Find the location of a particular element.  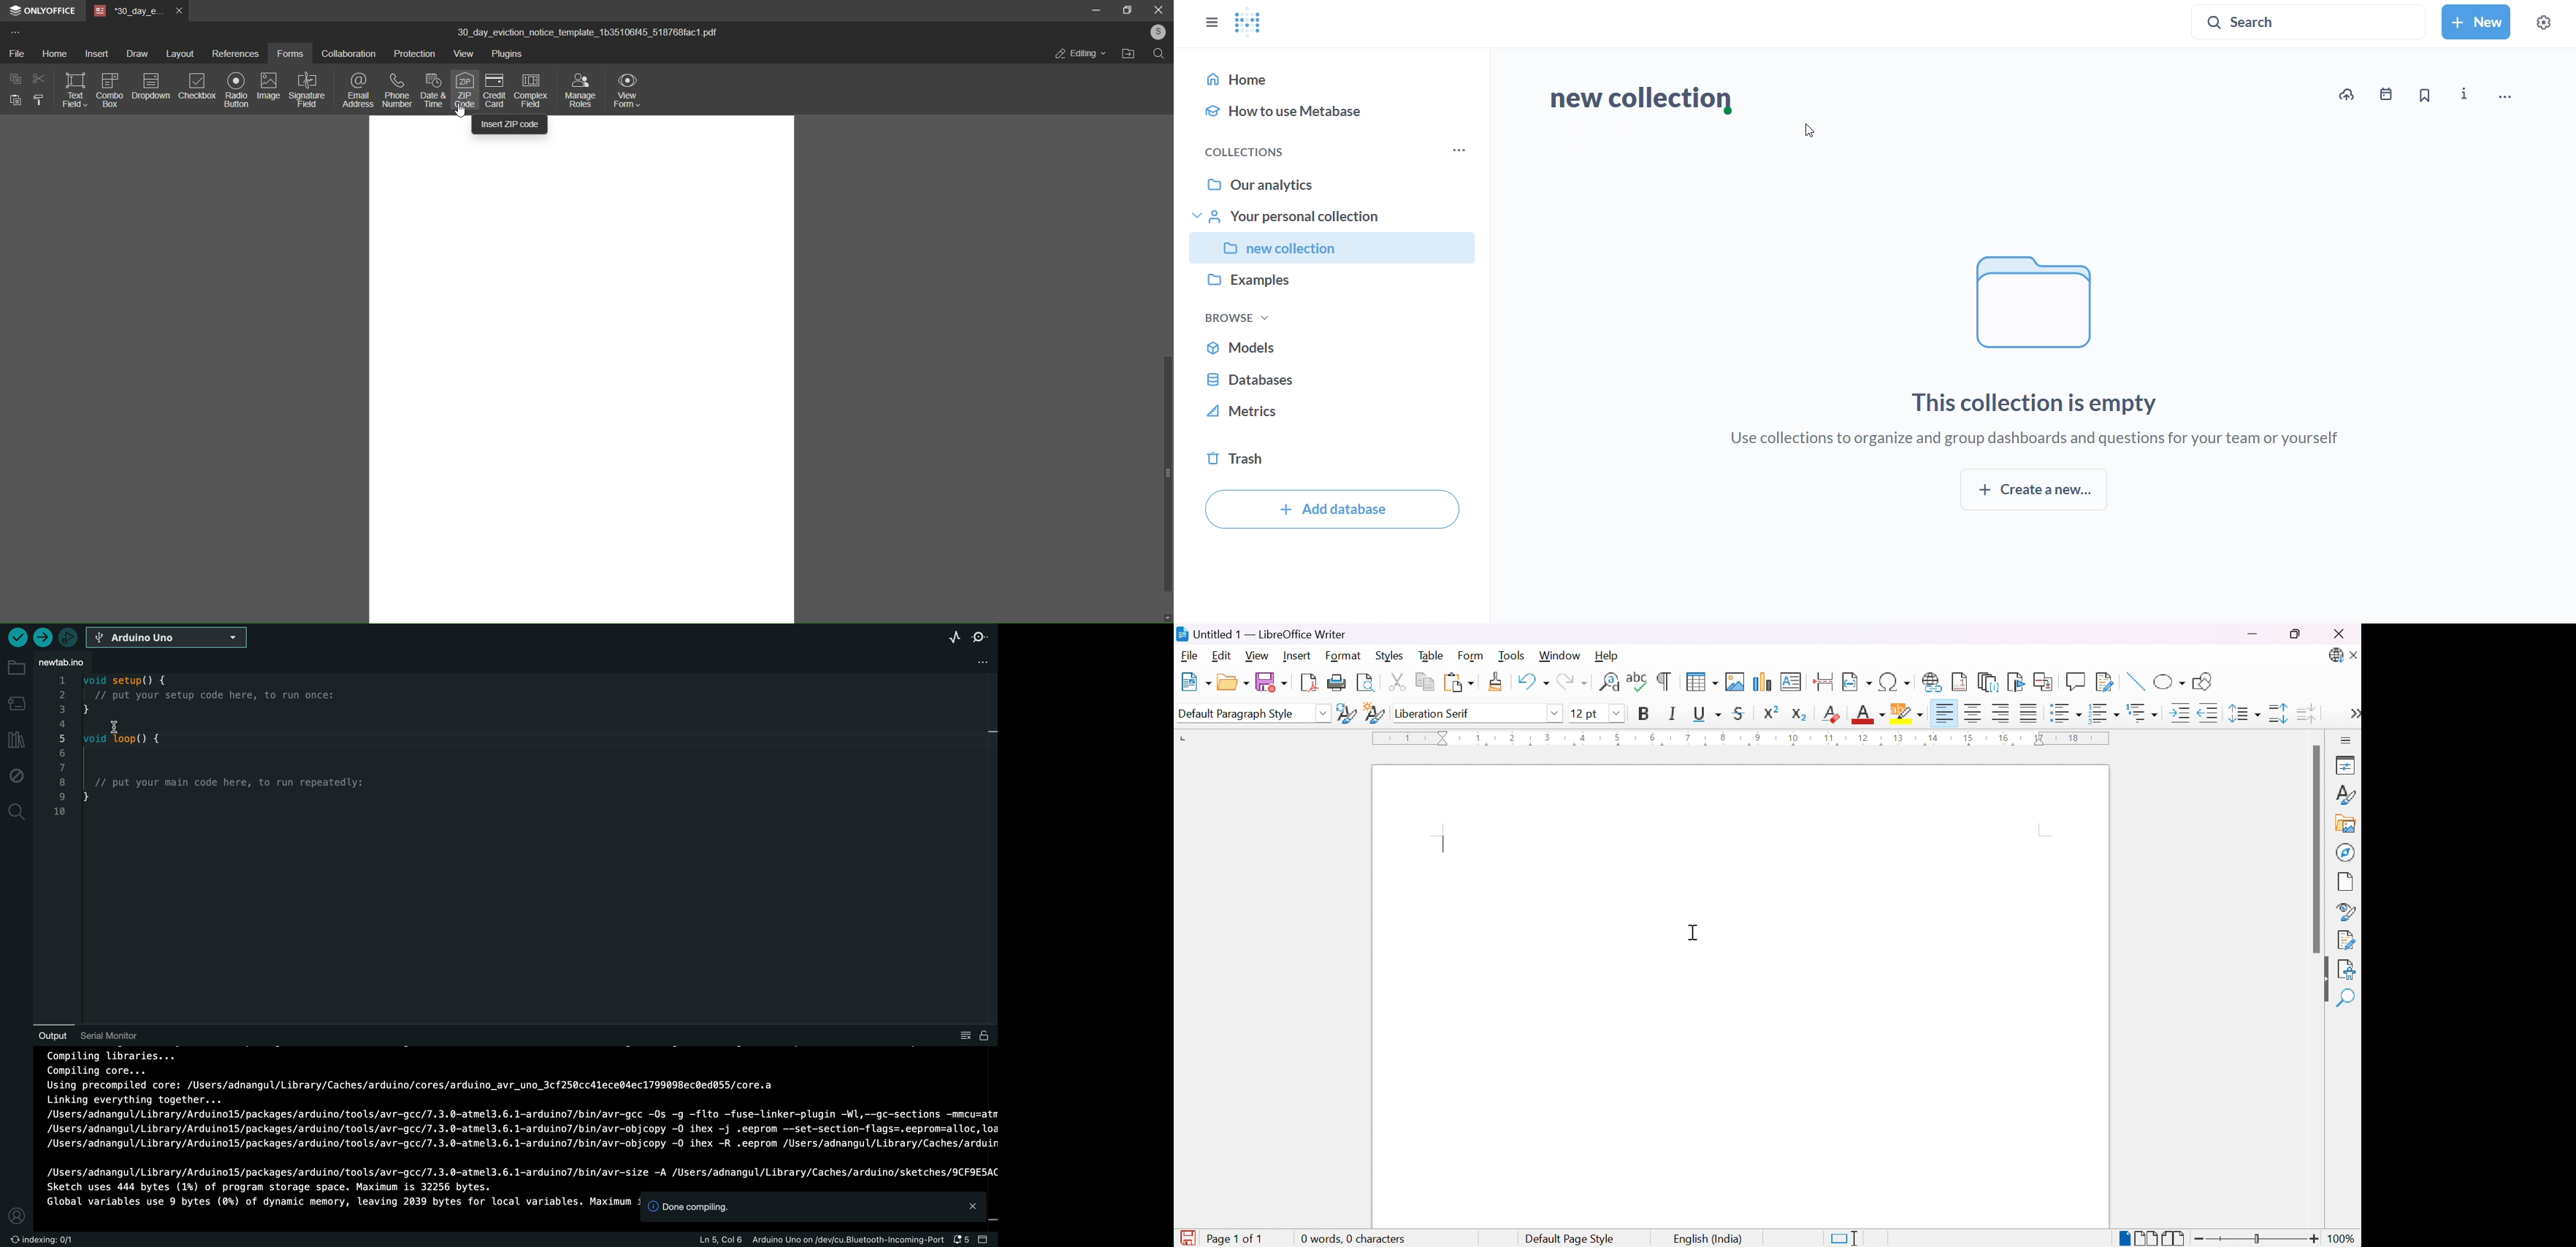

Insert text box is located at coordinates (1791, 682).